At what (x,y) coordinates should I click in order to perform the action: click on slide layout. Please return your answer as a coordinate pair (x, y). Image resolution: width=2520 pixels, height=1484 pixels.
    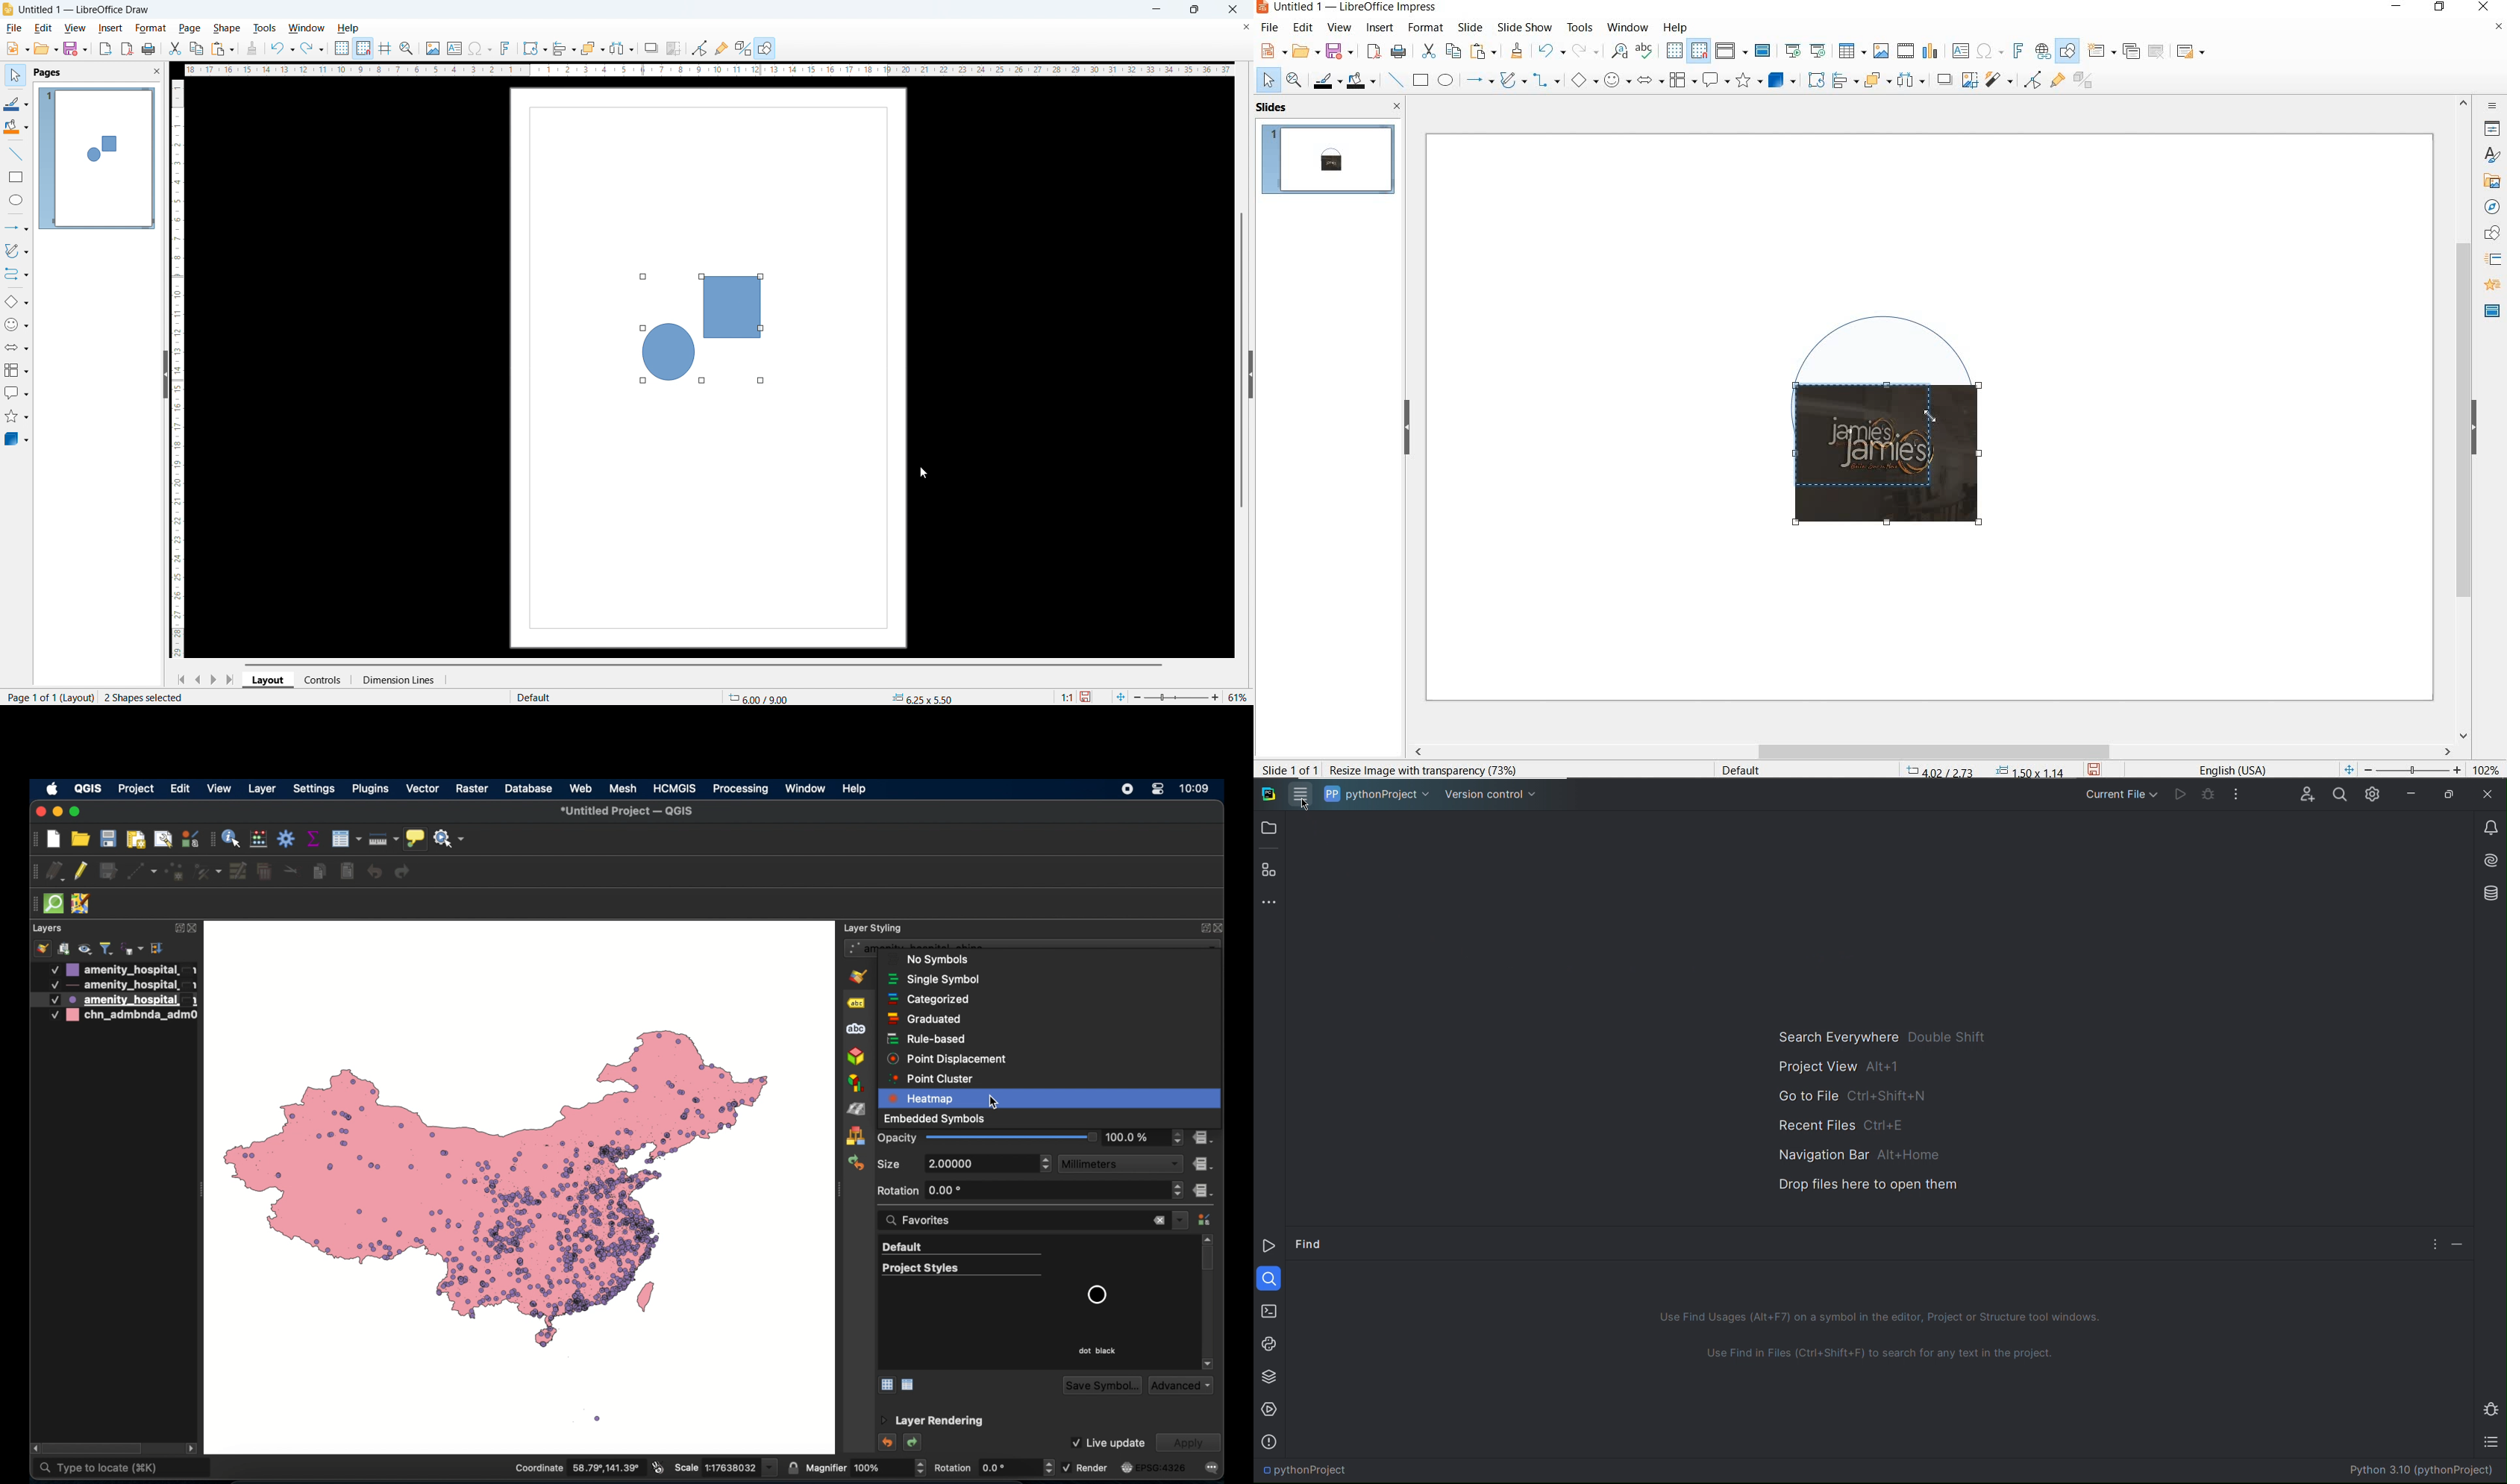
    Looking at the image, I should click on (2191, 52).